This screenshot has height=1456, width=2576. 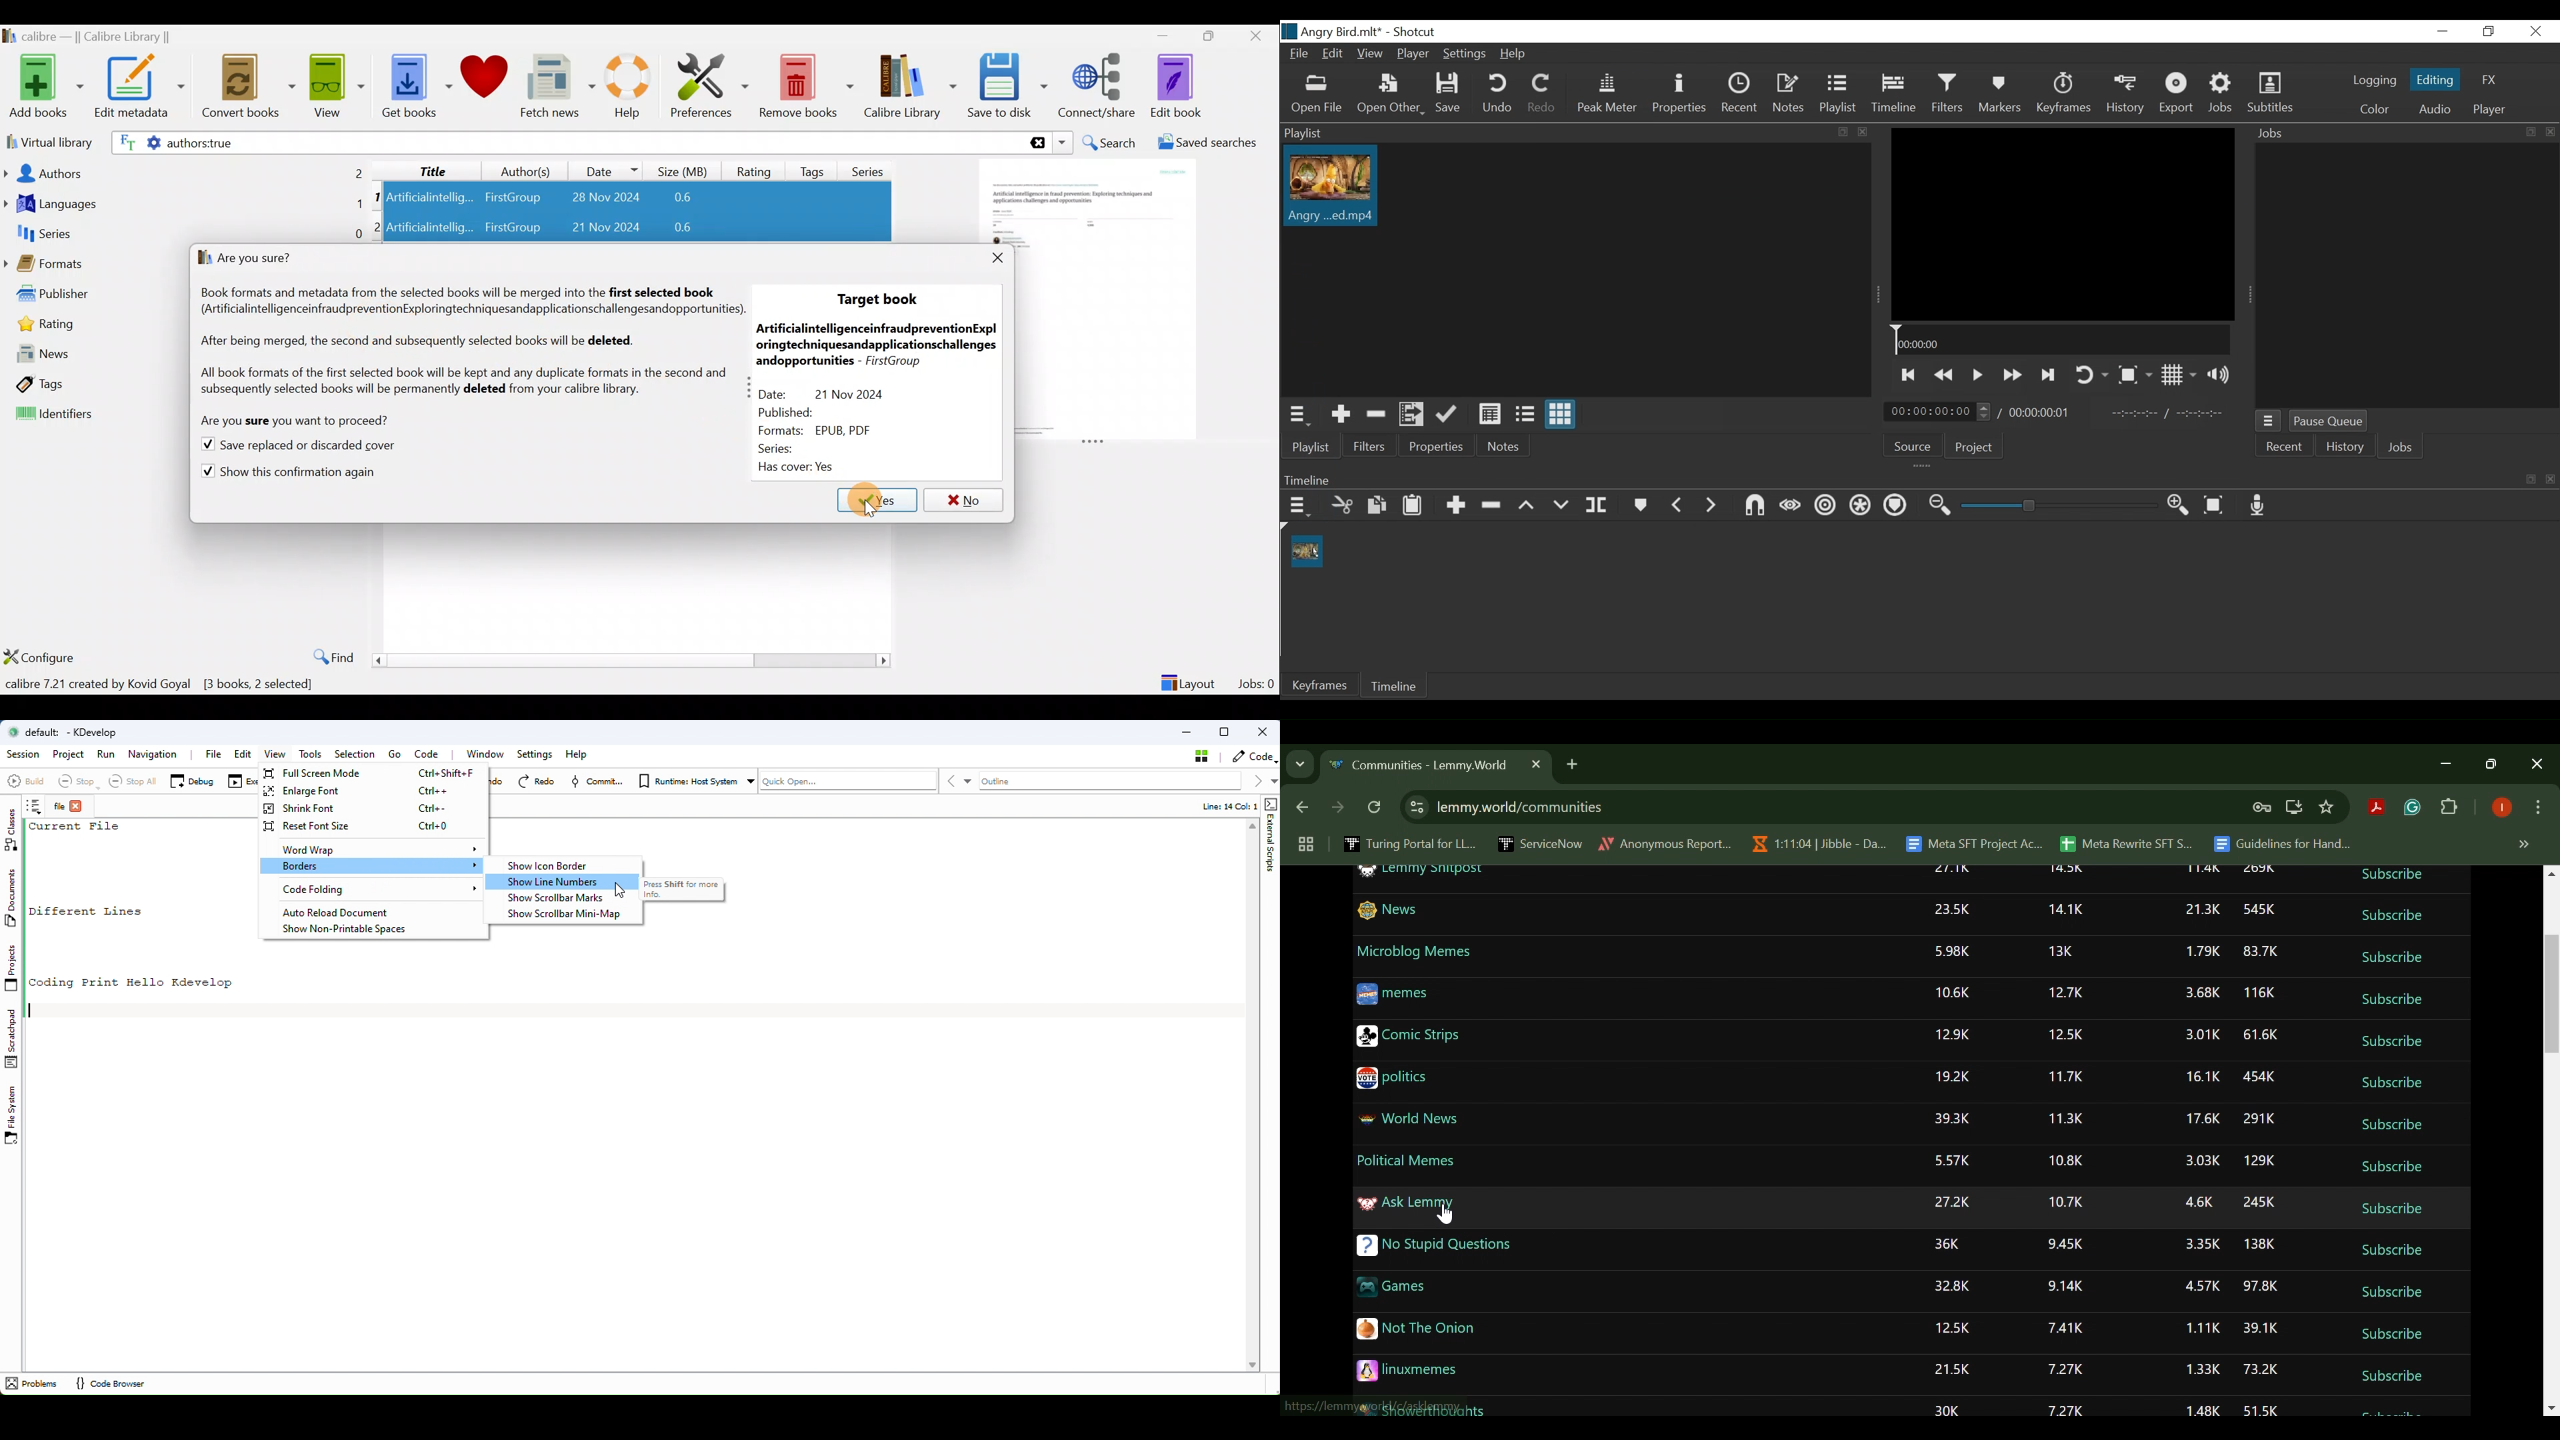 I want to click on ArtificialintelligenceinfraudpreventionExploringtechniquesandapplicationschallenges\anddopportunities - FirstGroup, so click(x=879, y=344).